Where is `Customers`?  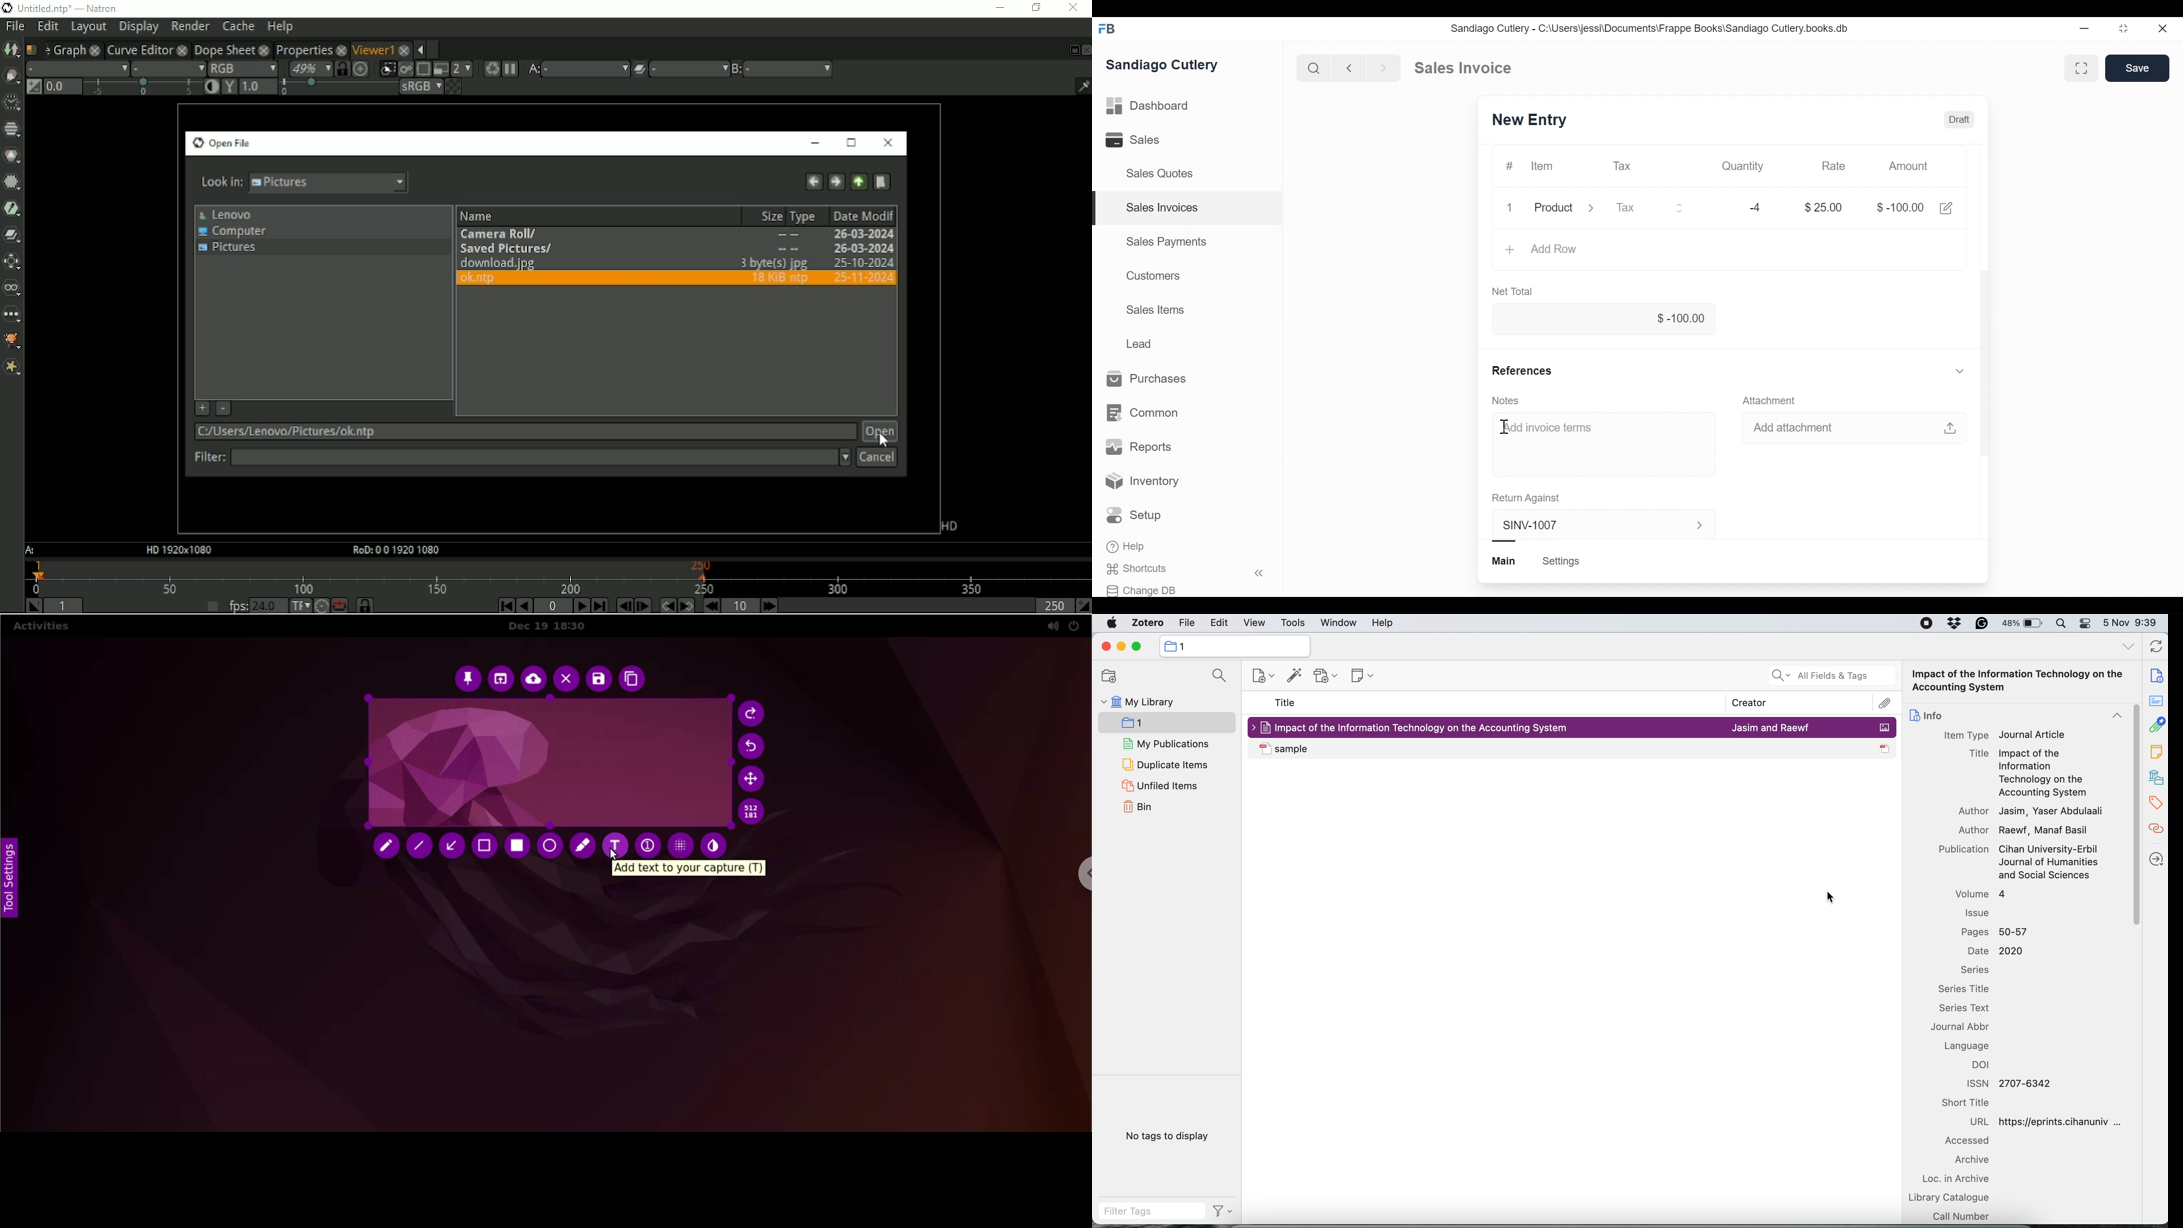
Customers is located at coordinates (1155, 275).